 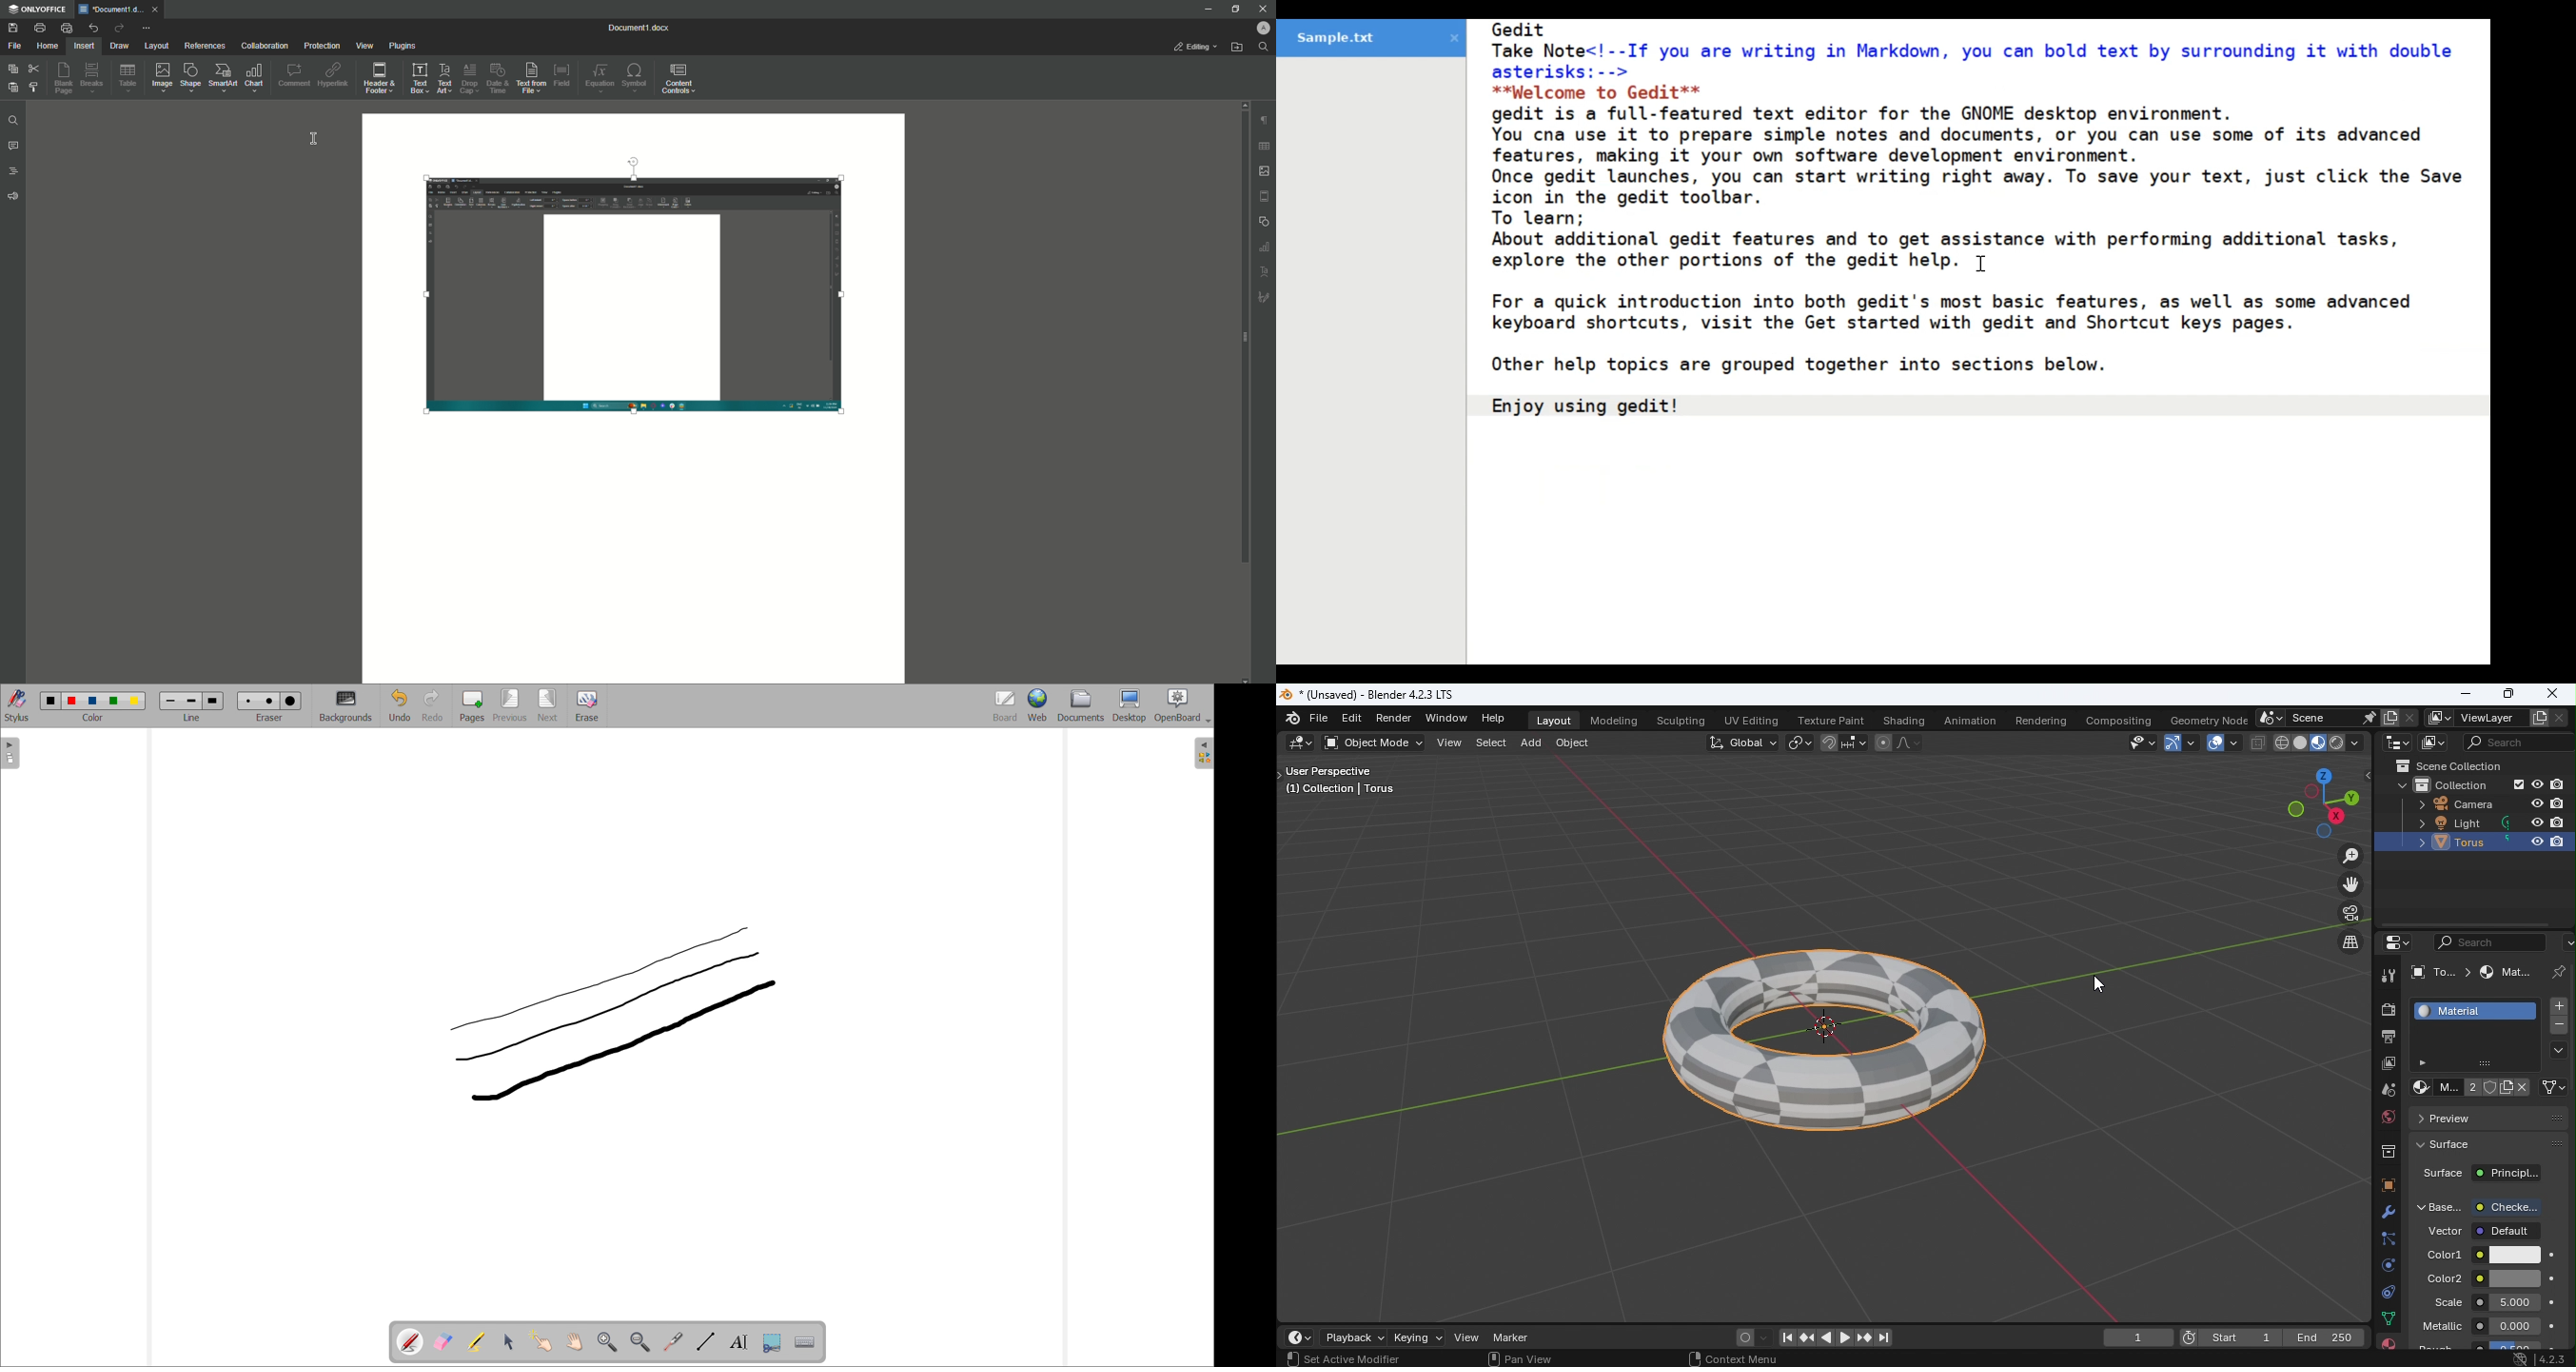 What do you see at coordinates (473, 706) in the screenshot?
I see `add pages` at bounding box center [473, 706].